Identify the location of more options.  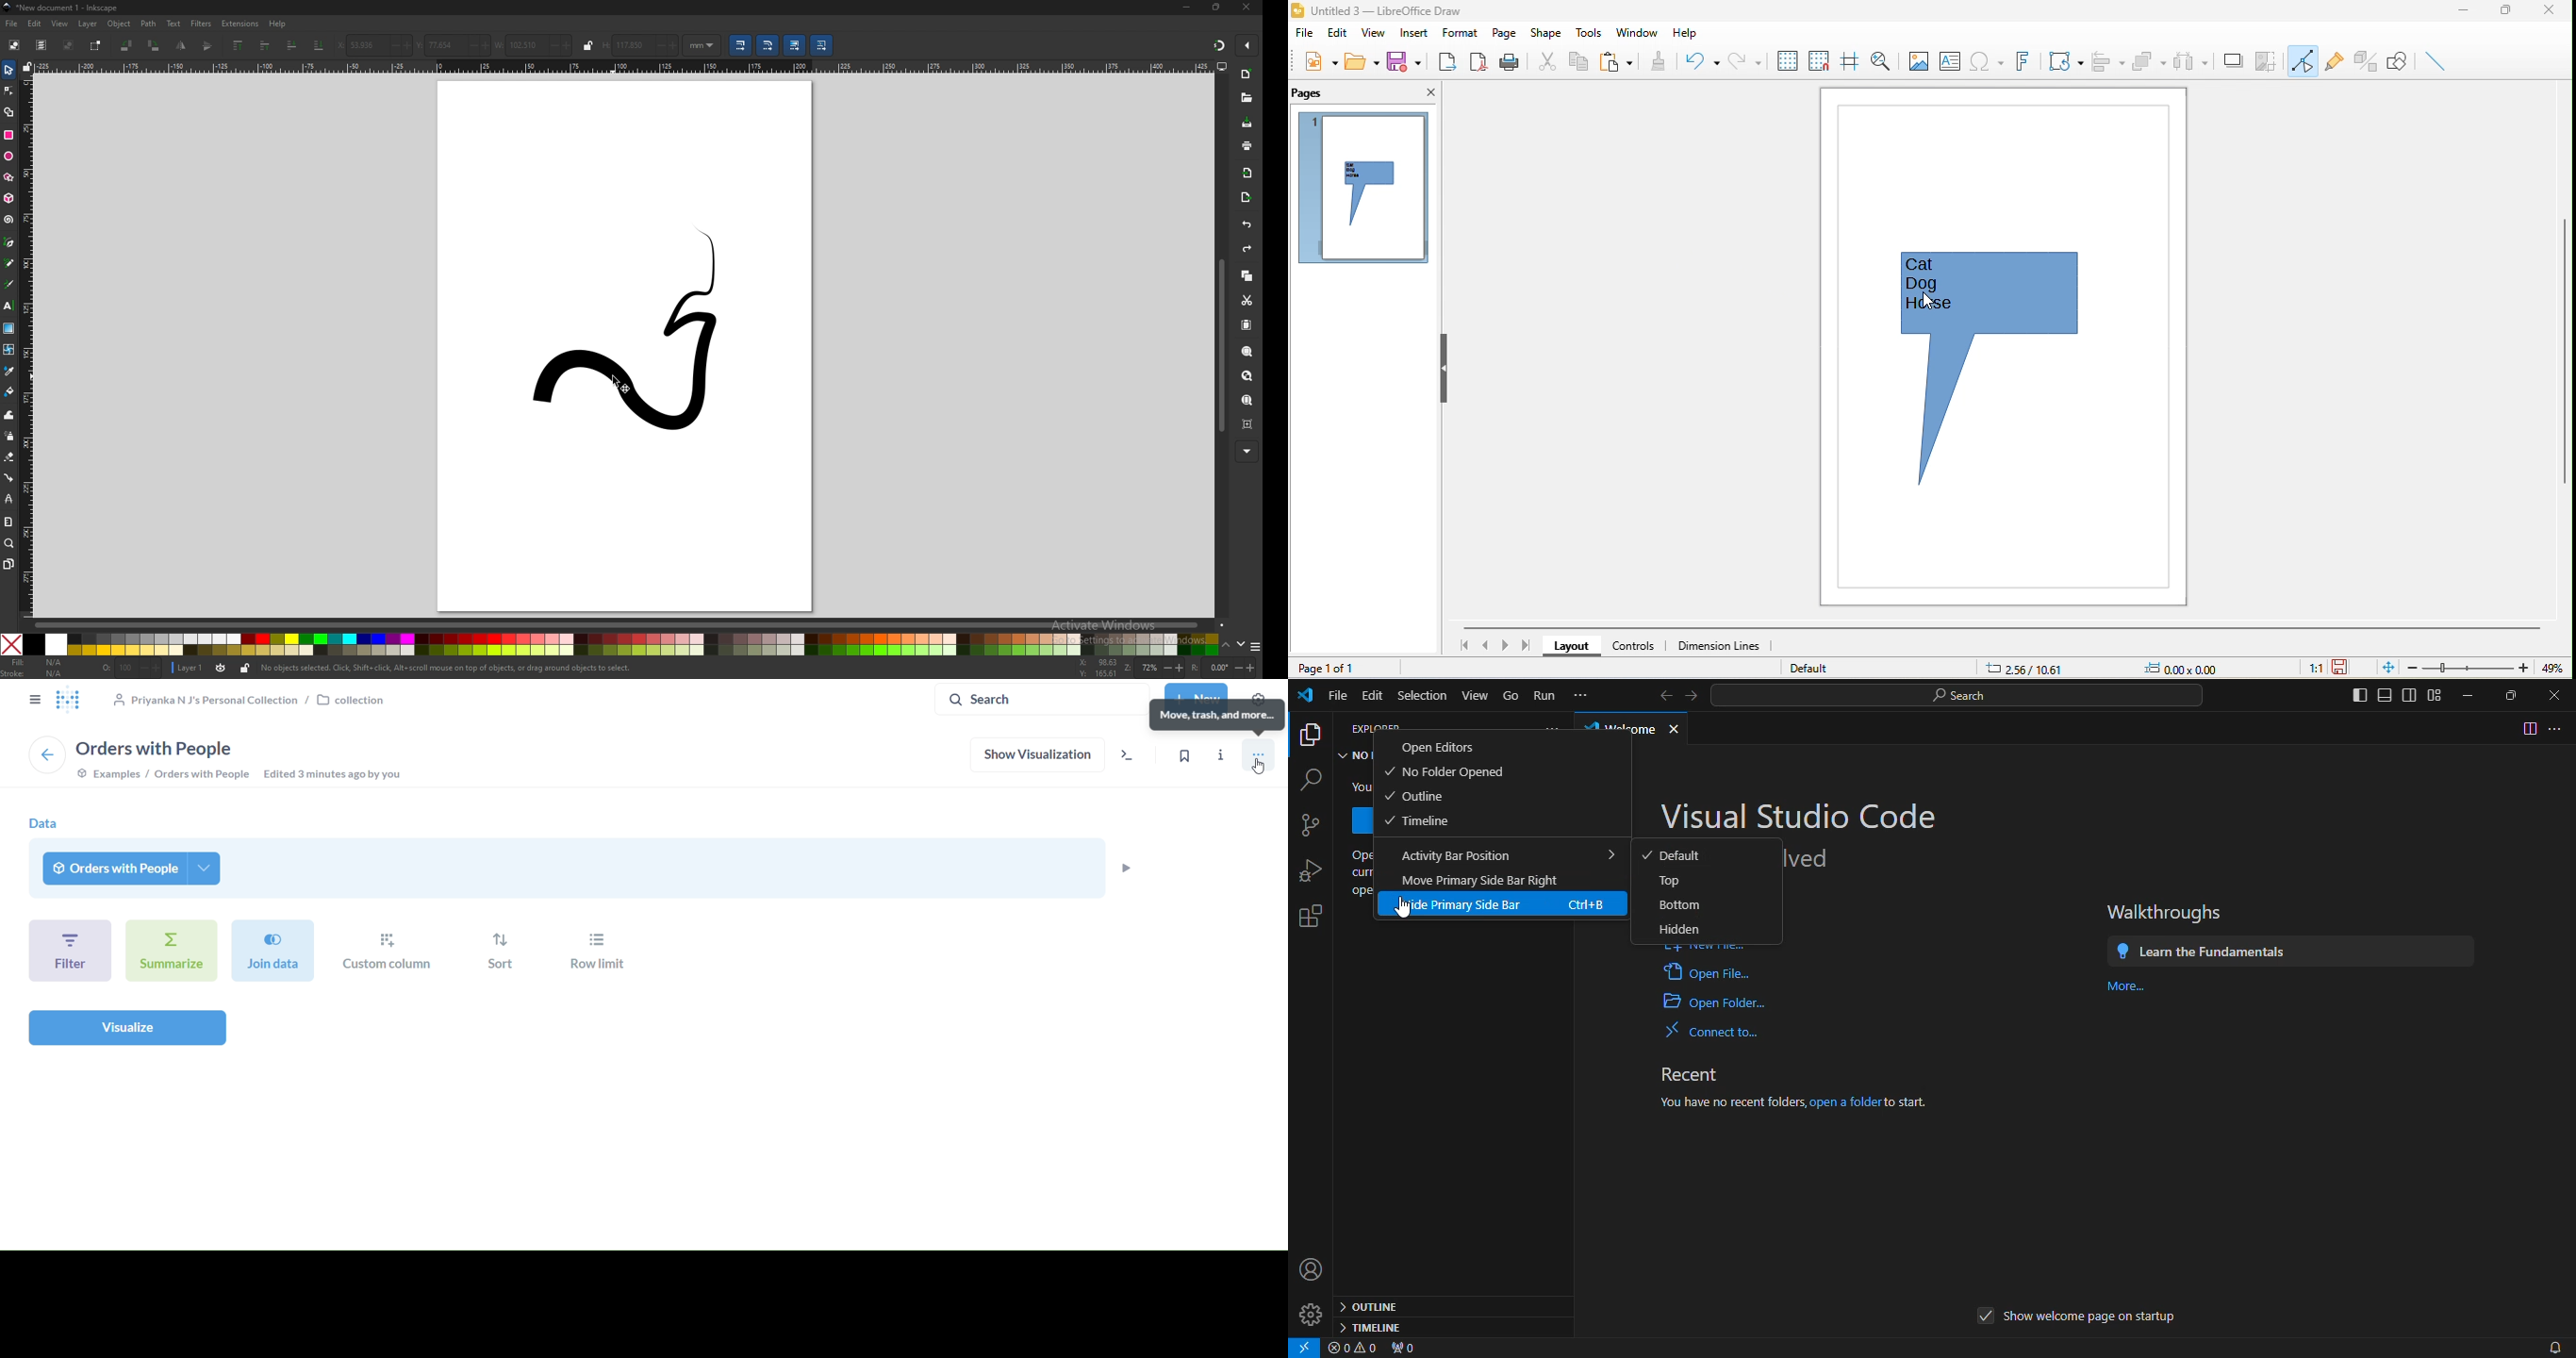
(1551, 727).